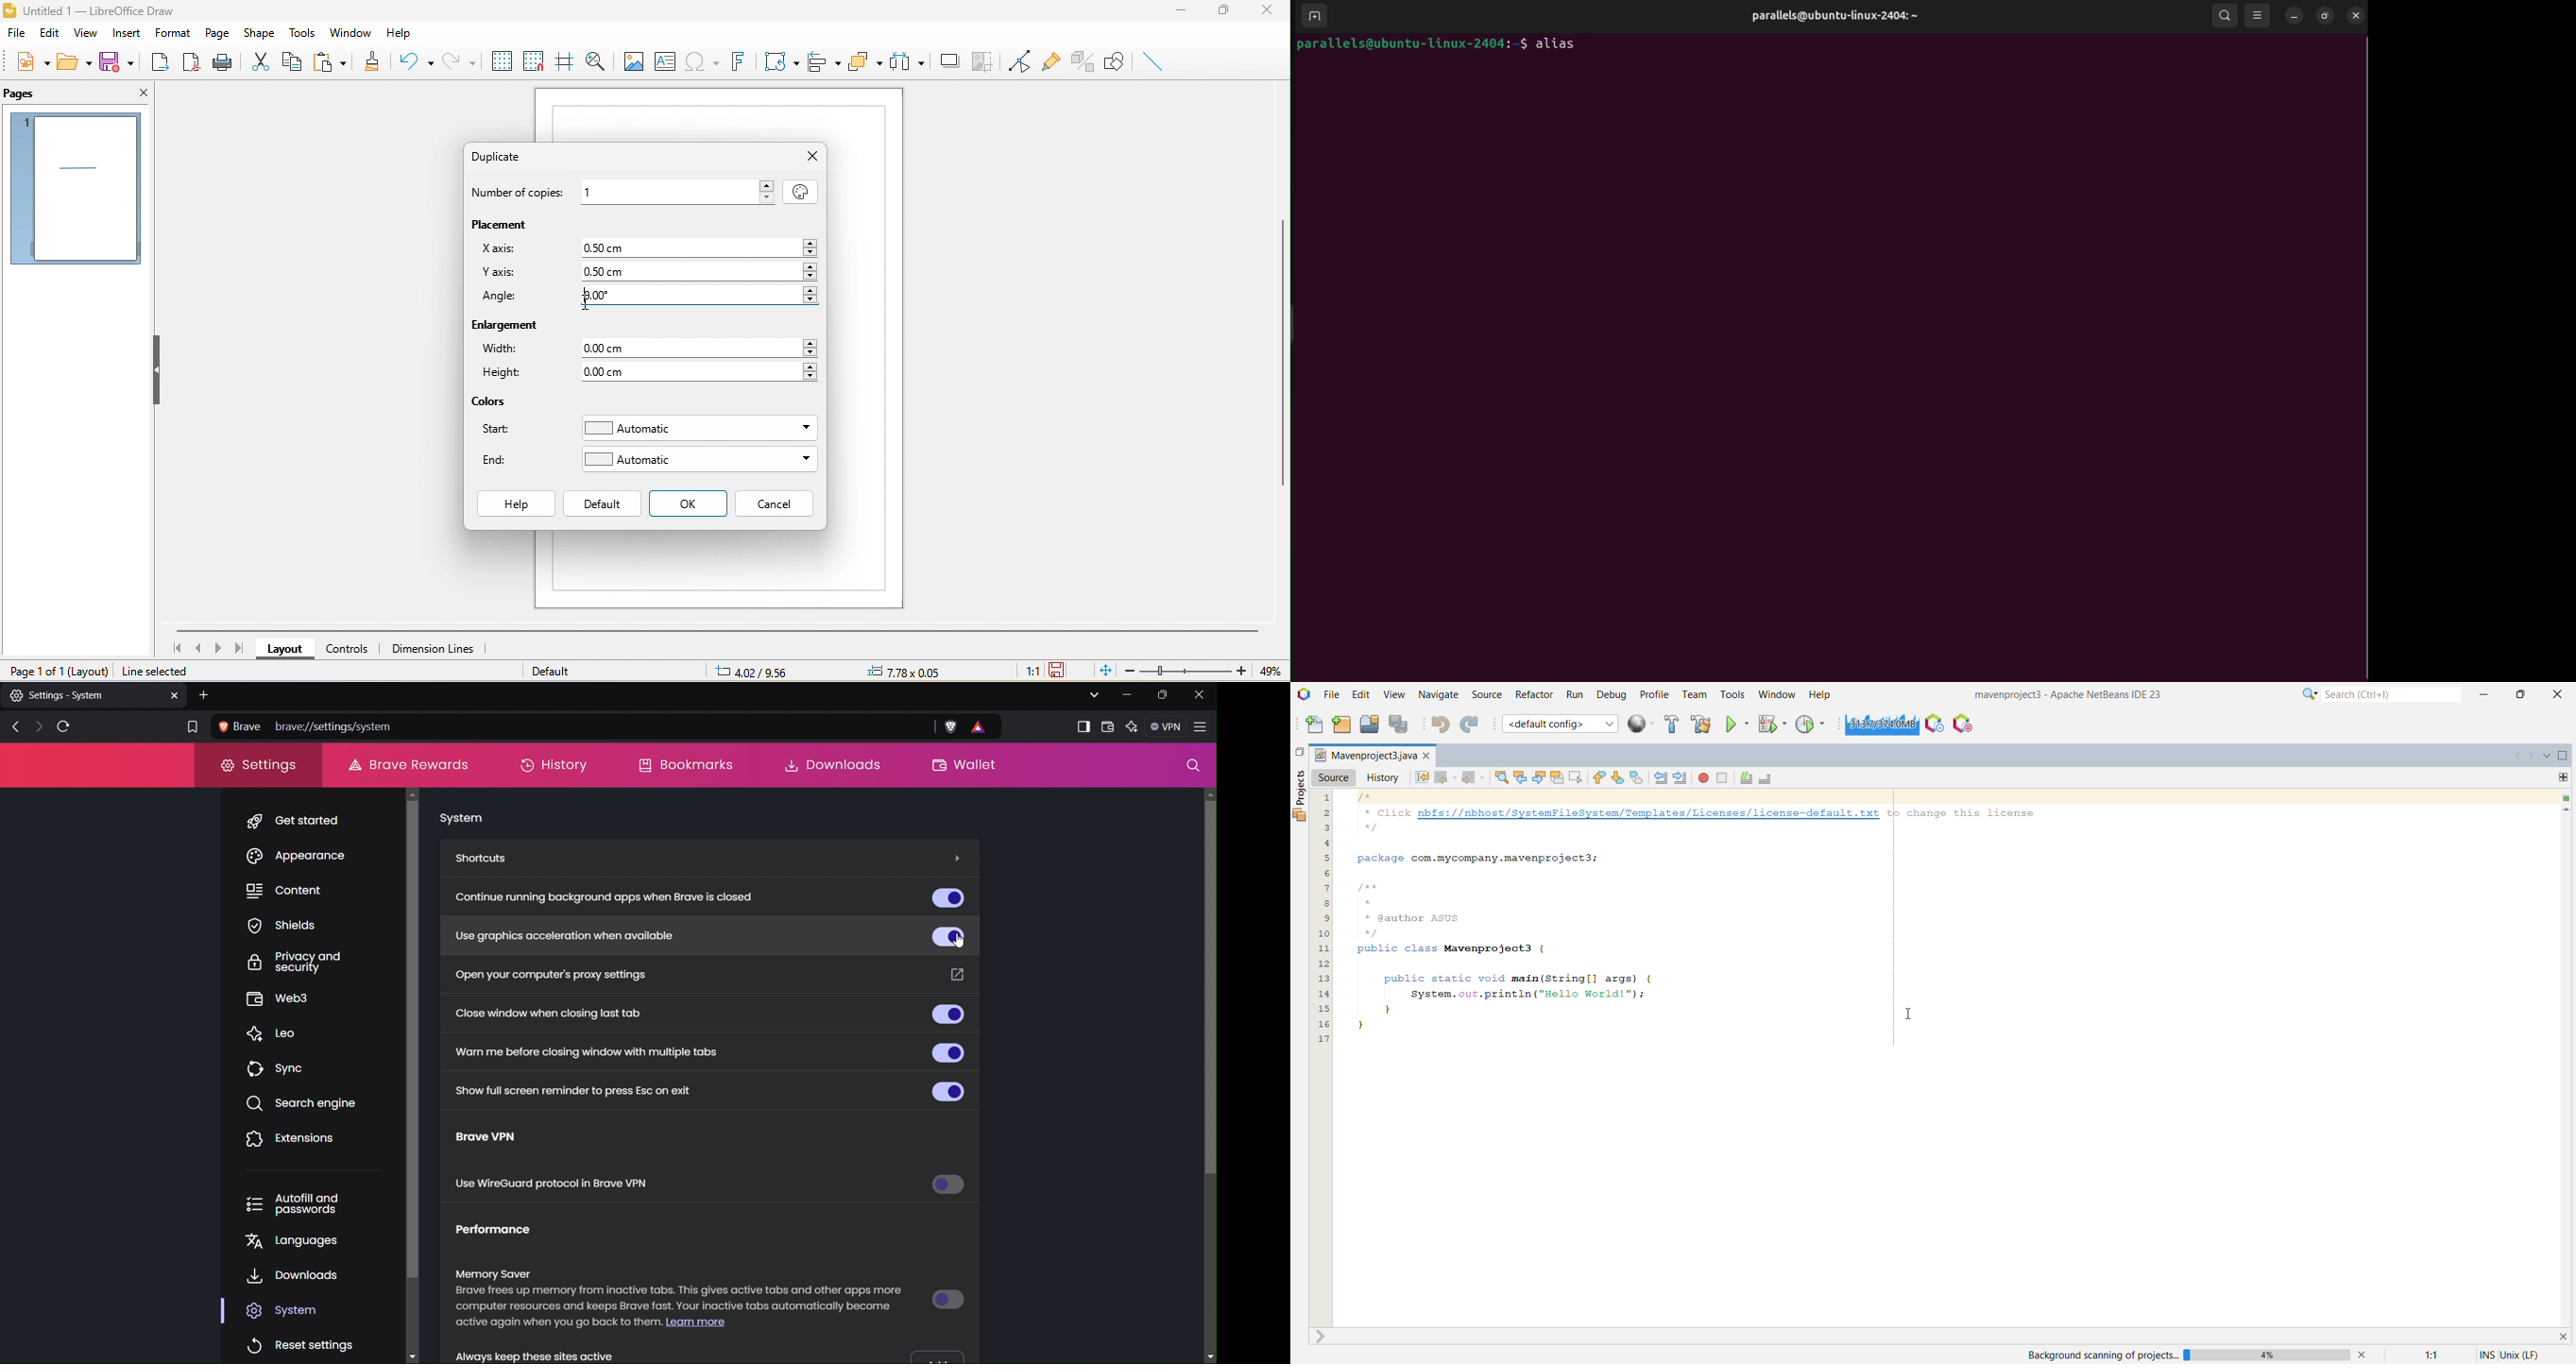 The image size is (2576, 1372). What do you see at coordinates (83, 34) in the screenshot?
I see `view` at bounding box center [83, 34].